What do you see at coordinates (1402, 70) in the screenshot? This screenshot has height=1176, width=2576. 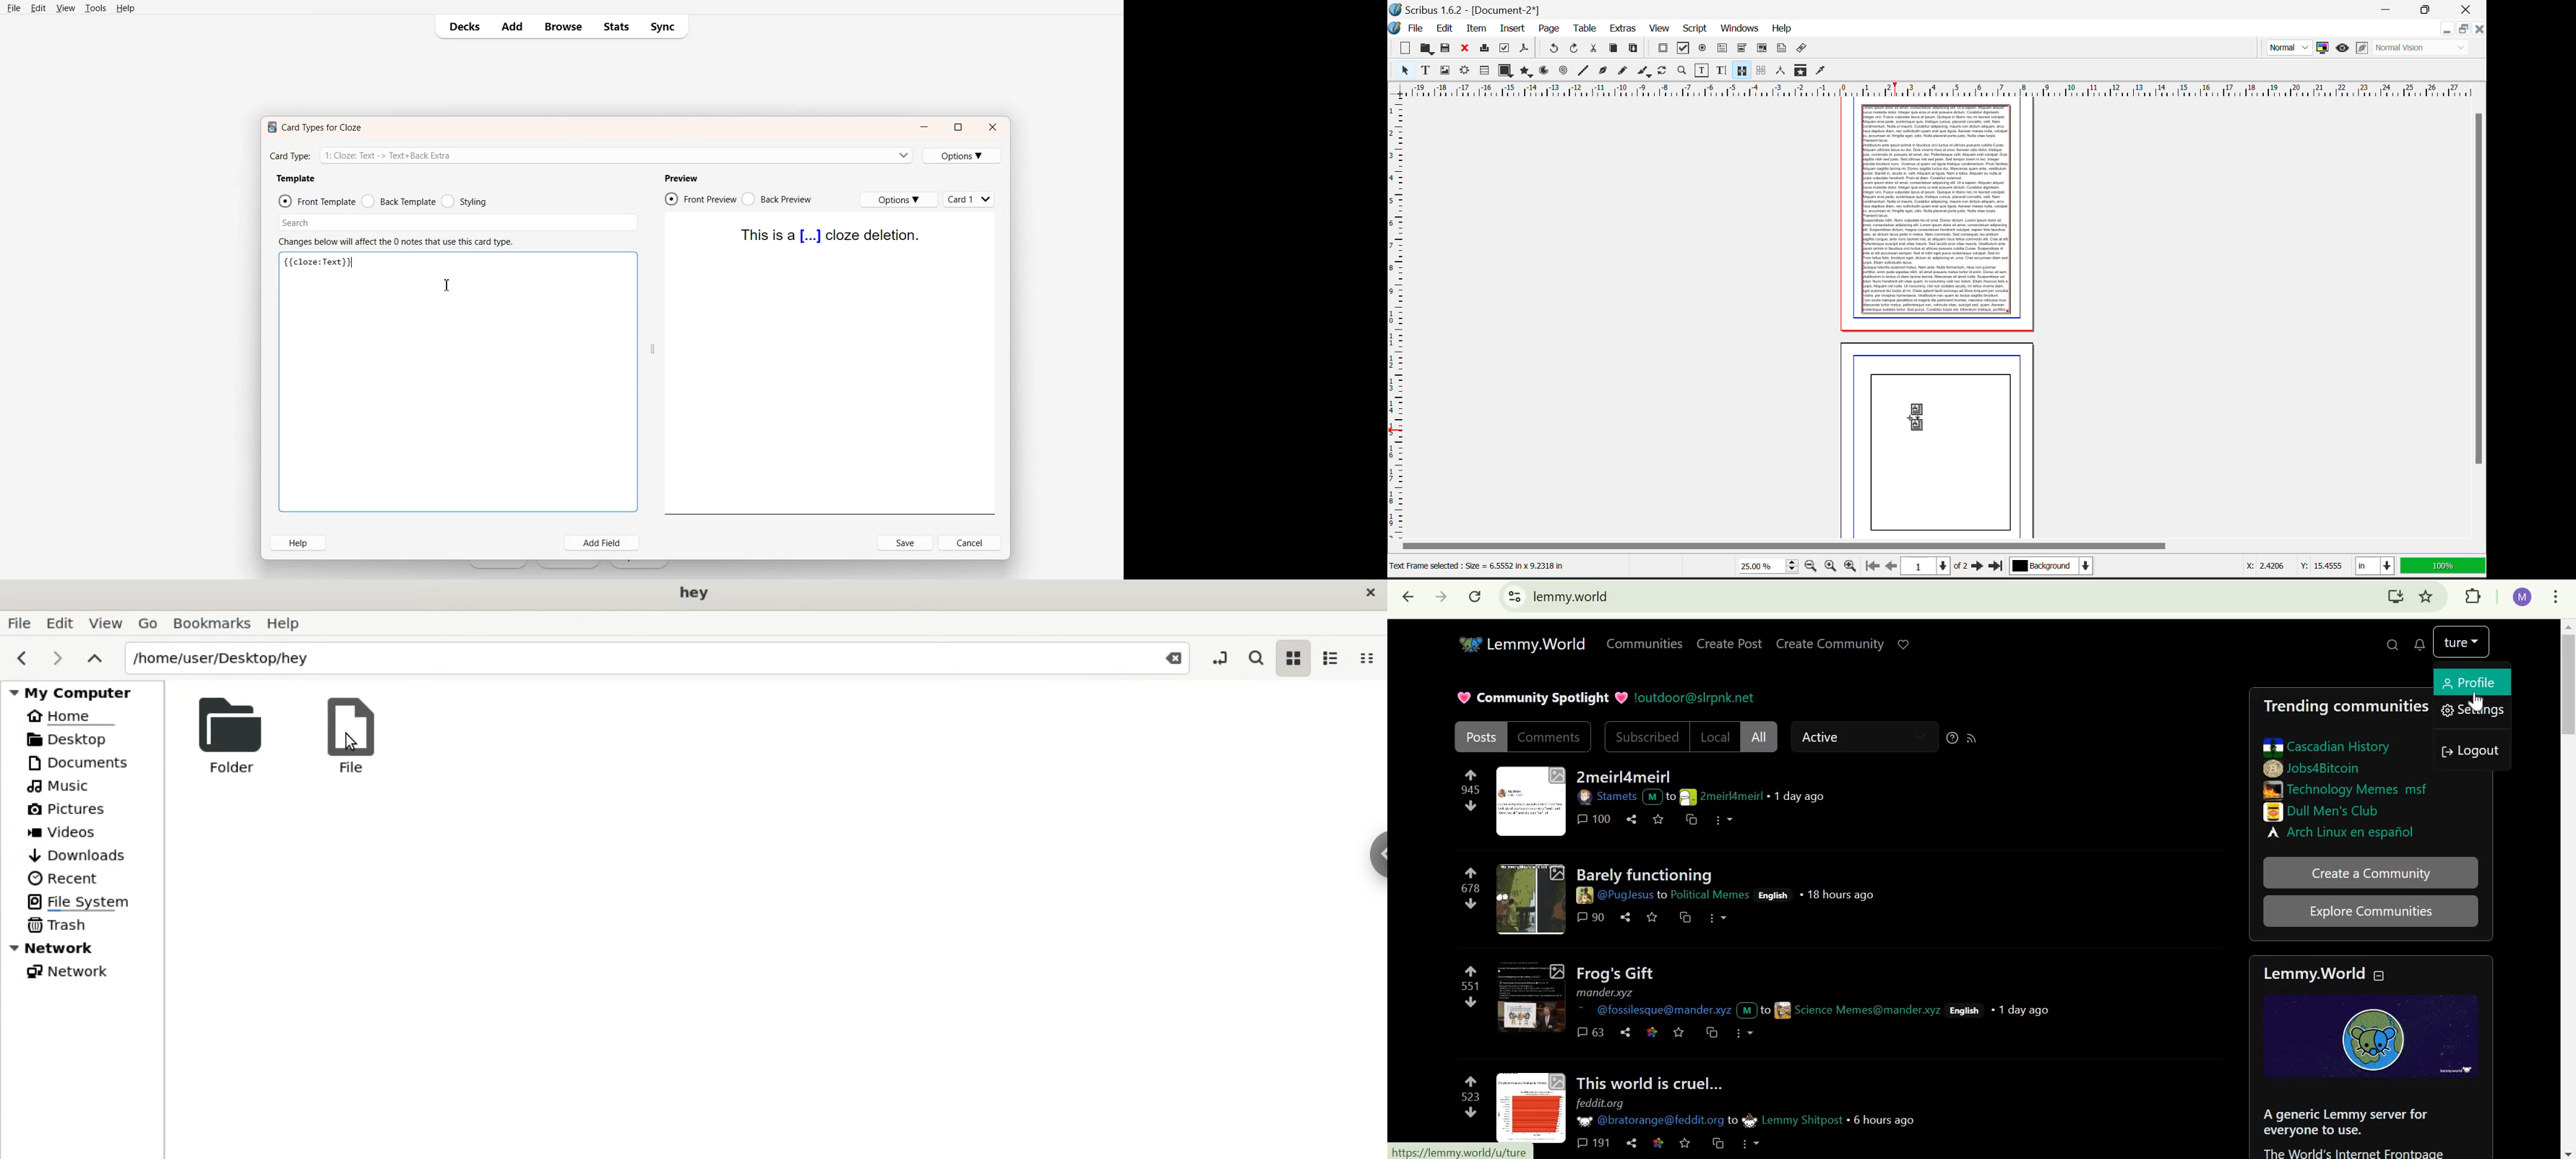 I see `Select` at bounding box center [1402, 70].